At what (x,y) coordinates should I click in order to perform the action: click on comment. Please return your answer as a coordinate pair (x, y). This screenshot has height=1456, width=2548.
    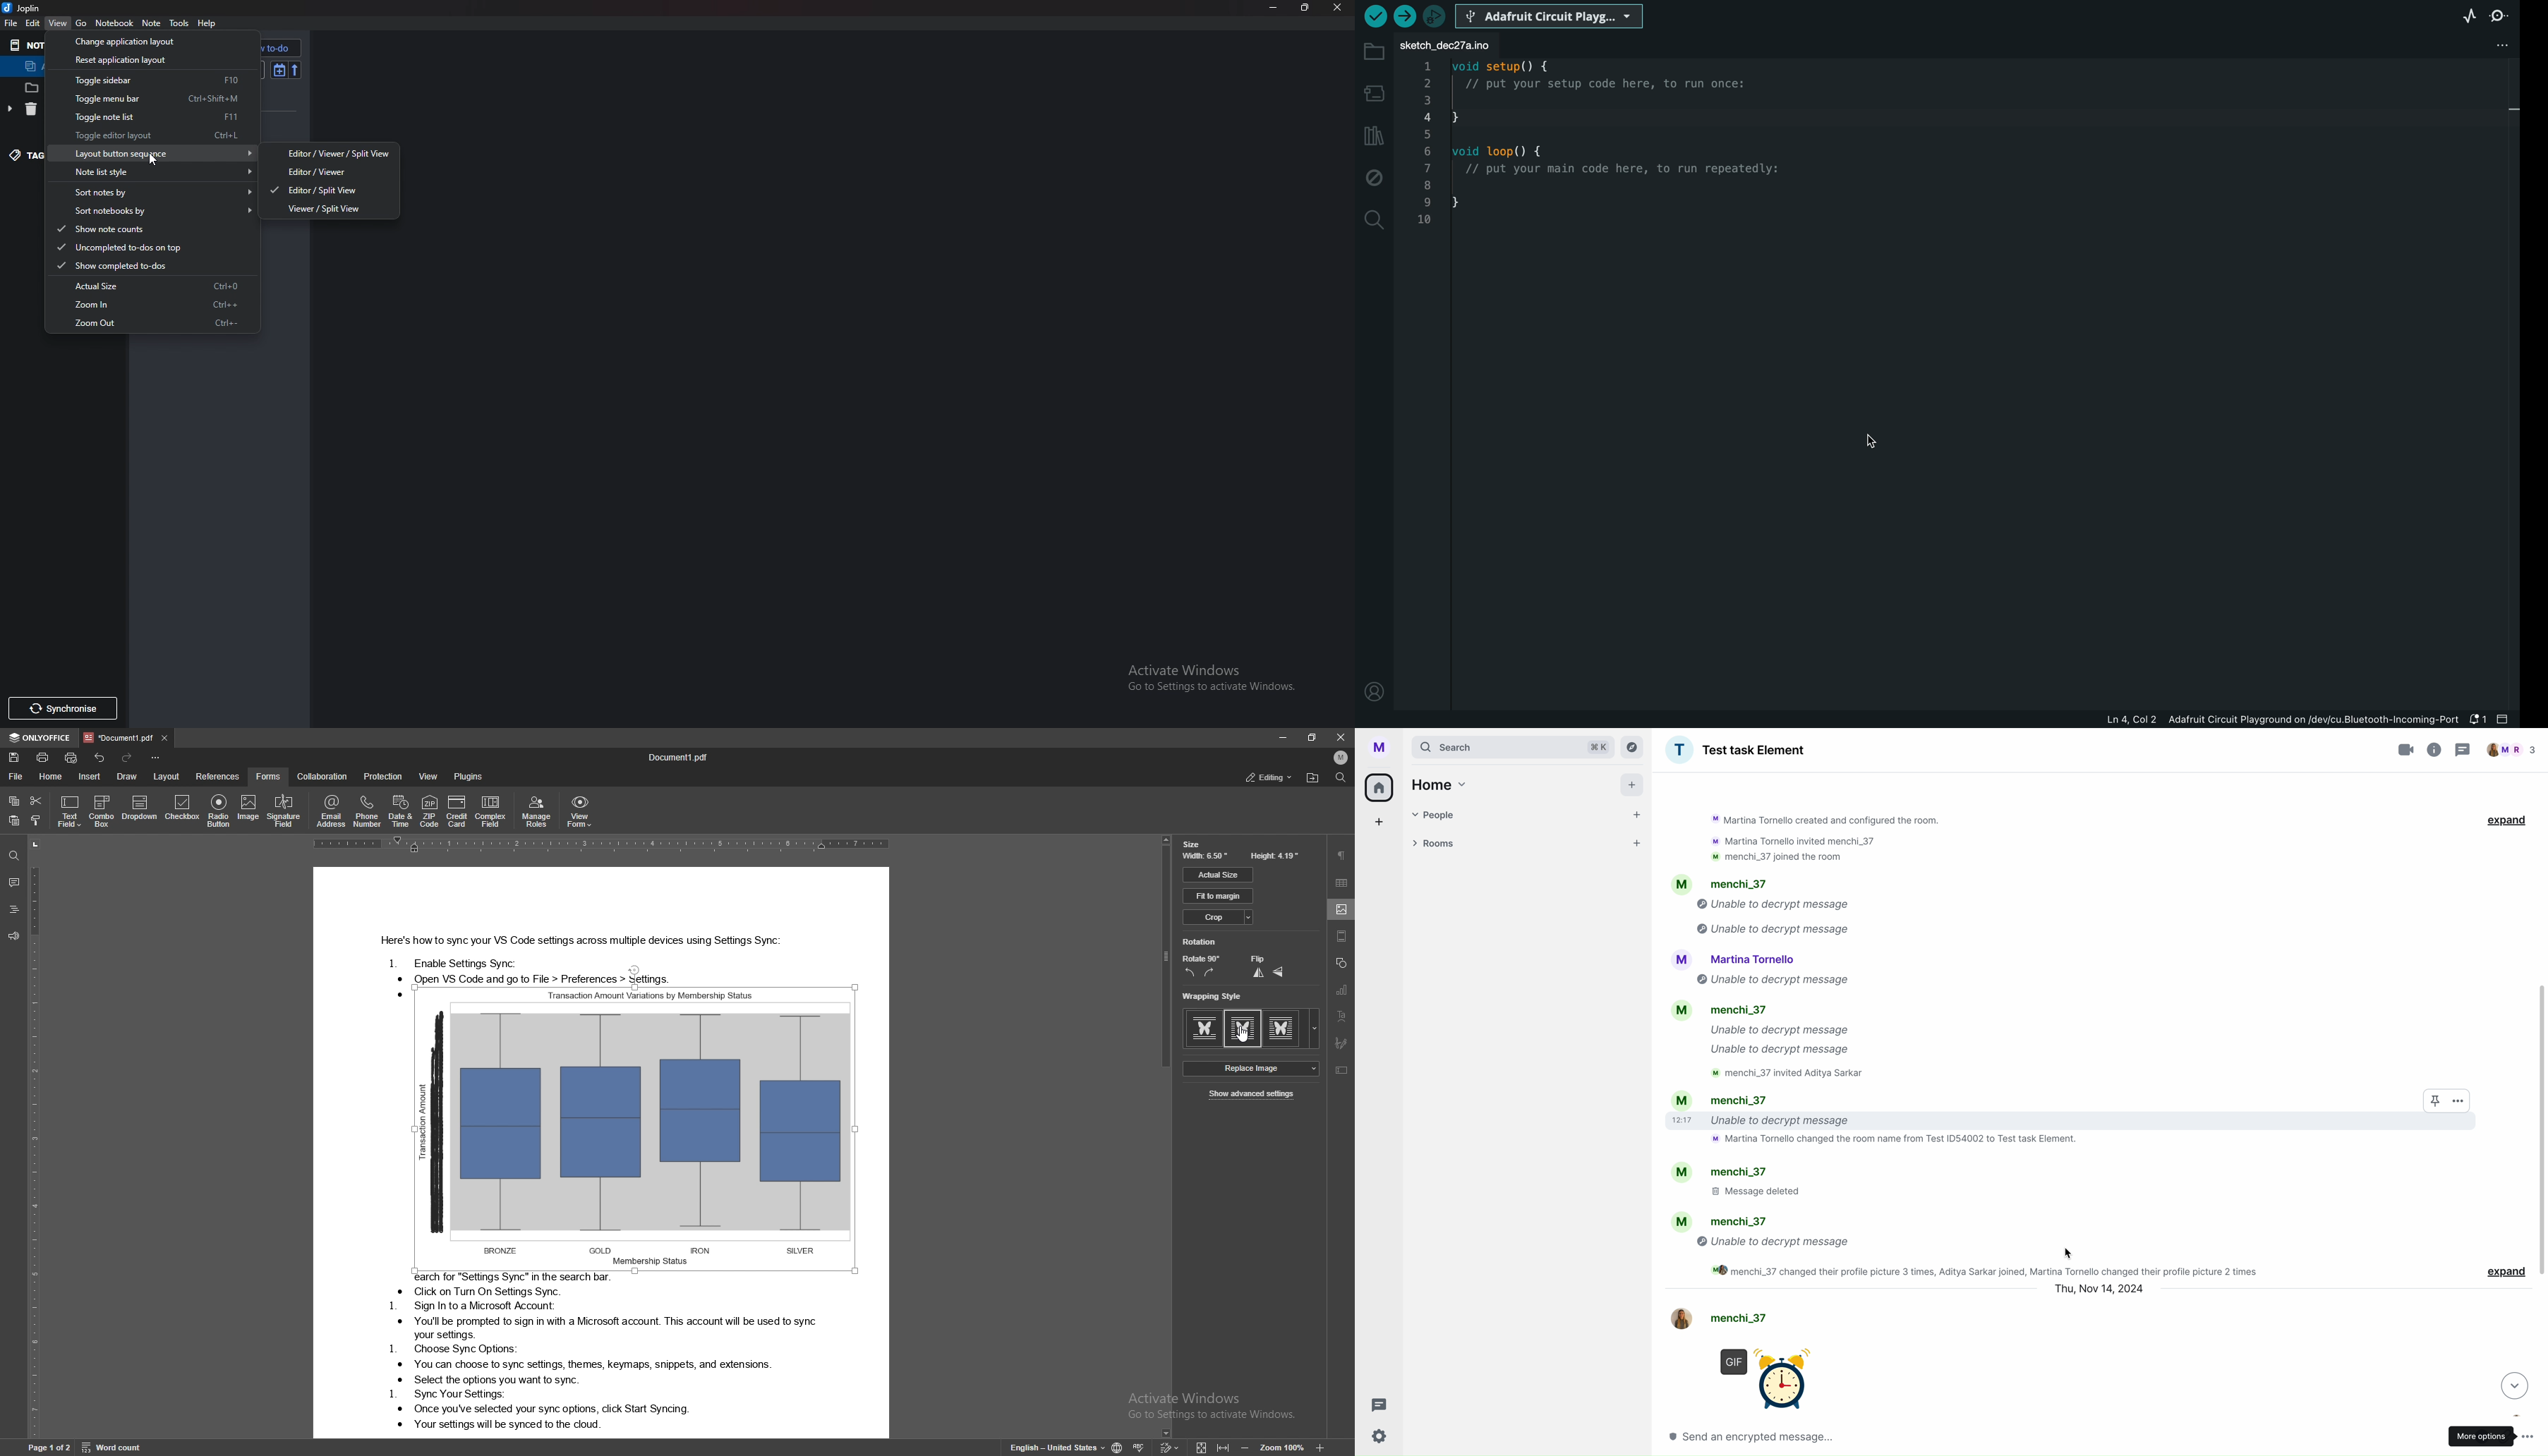
    Looking at the image, I should click on (13, 882).